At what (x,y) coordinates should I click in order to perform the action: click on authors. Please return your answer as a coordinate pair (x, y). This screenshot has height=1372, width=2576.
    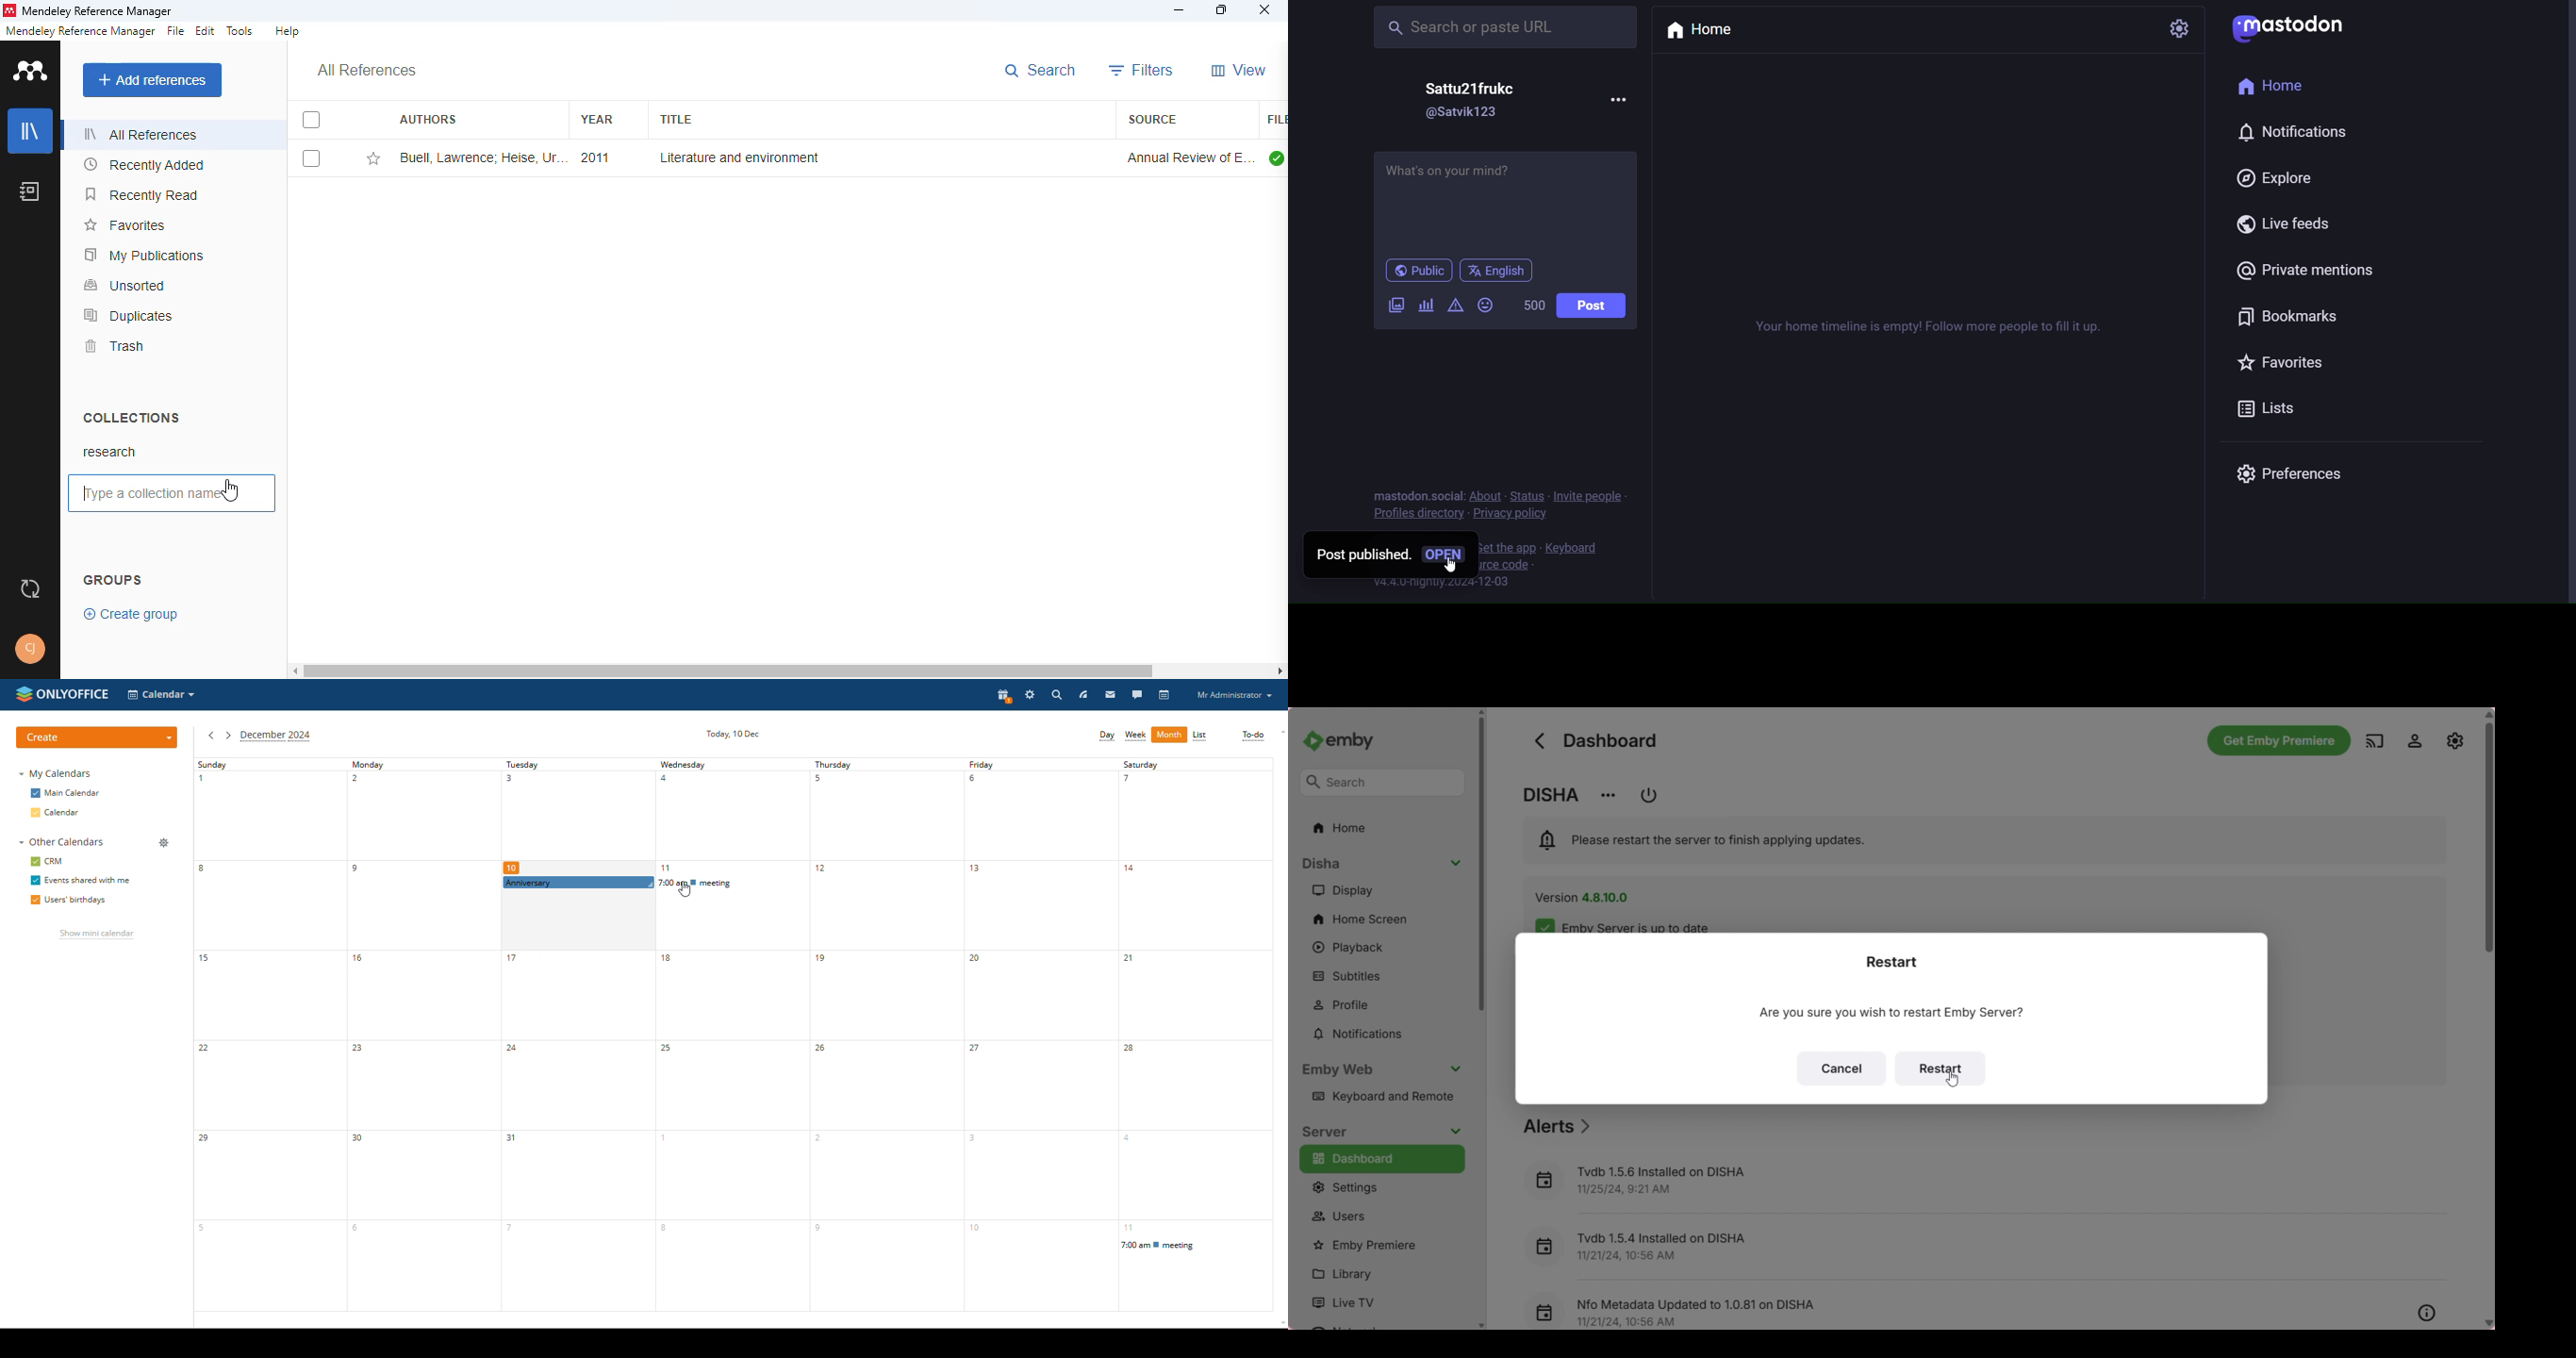
    Looking at the image, I should click on (427, 118).